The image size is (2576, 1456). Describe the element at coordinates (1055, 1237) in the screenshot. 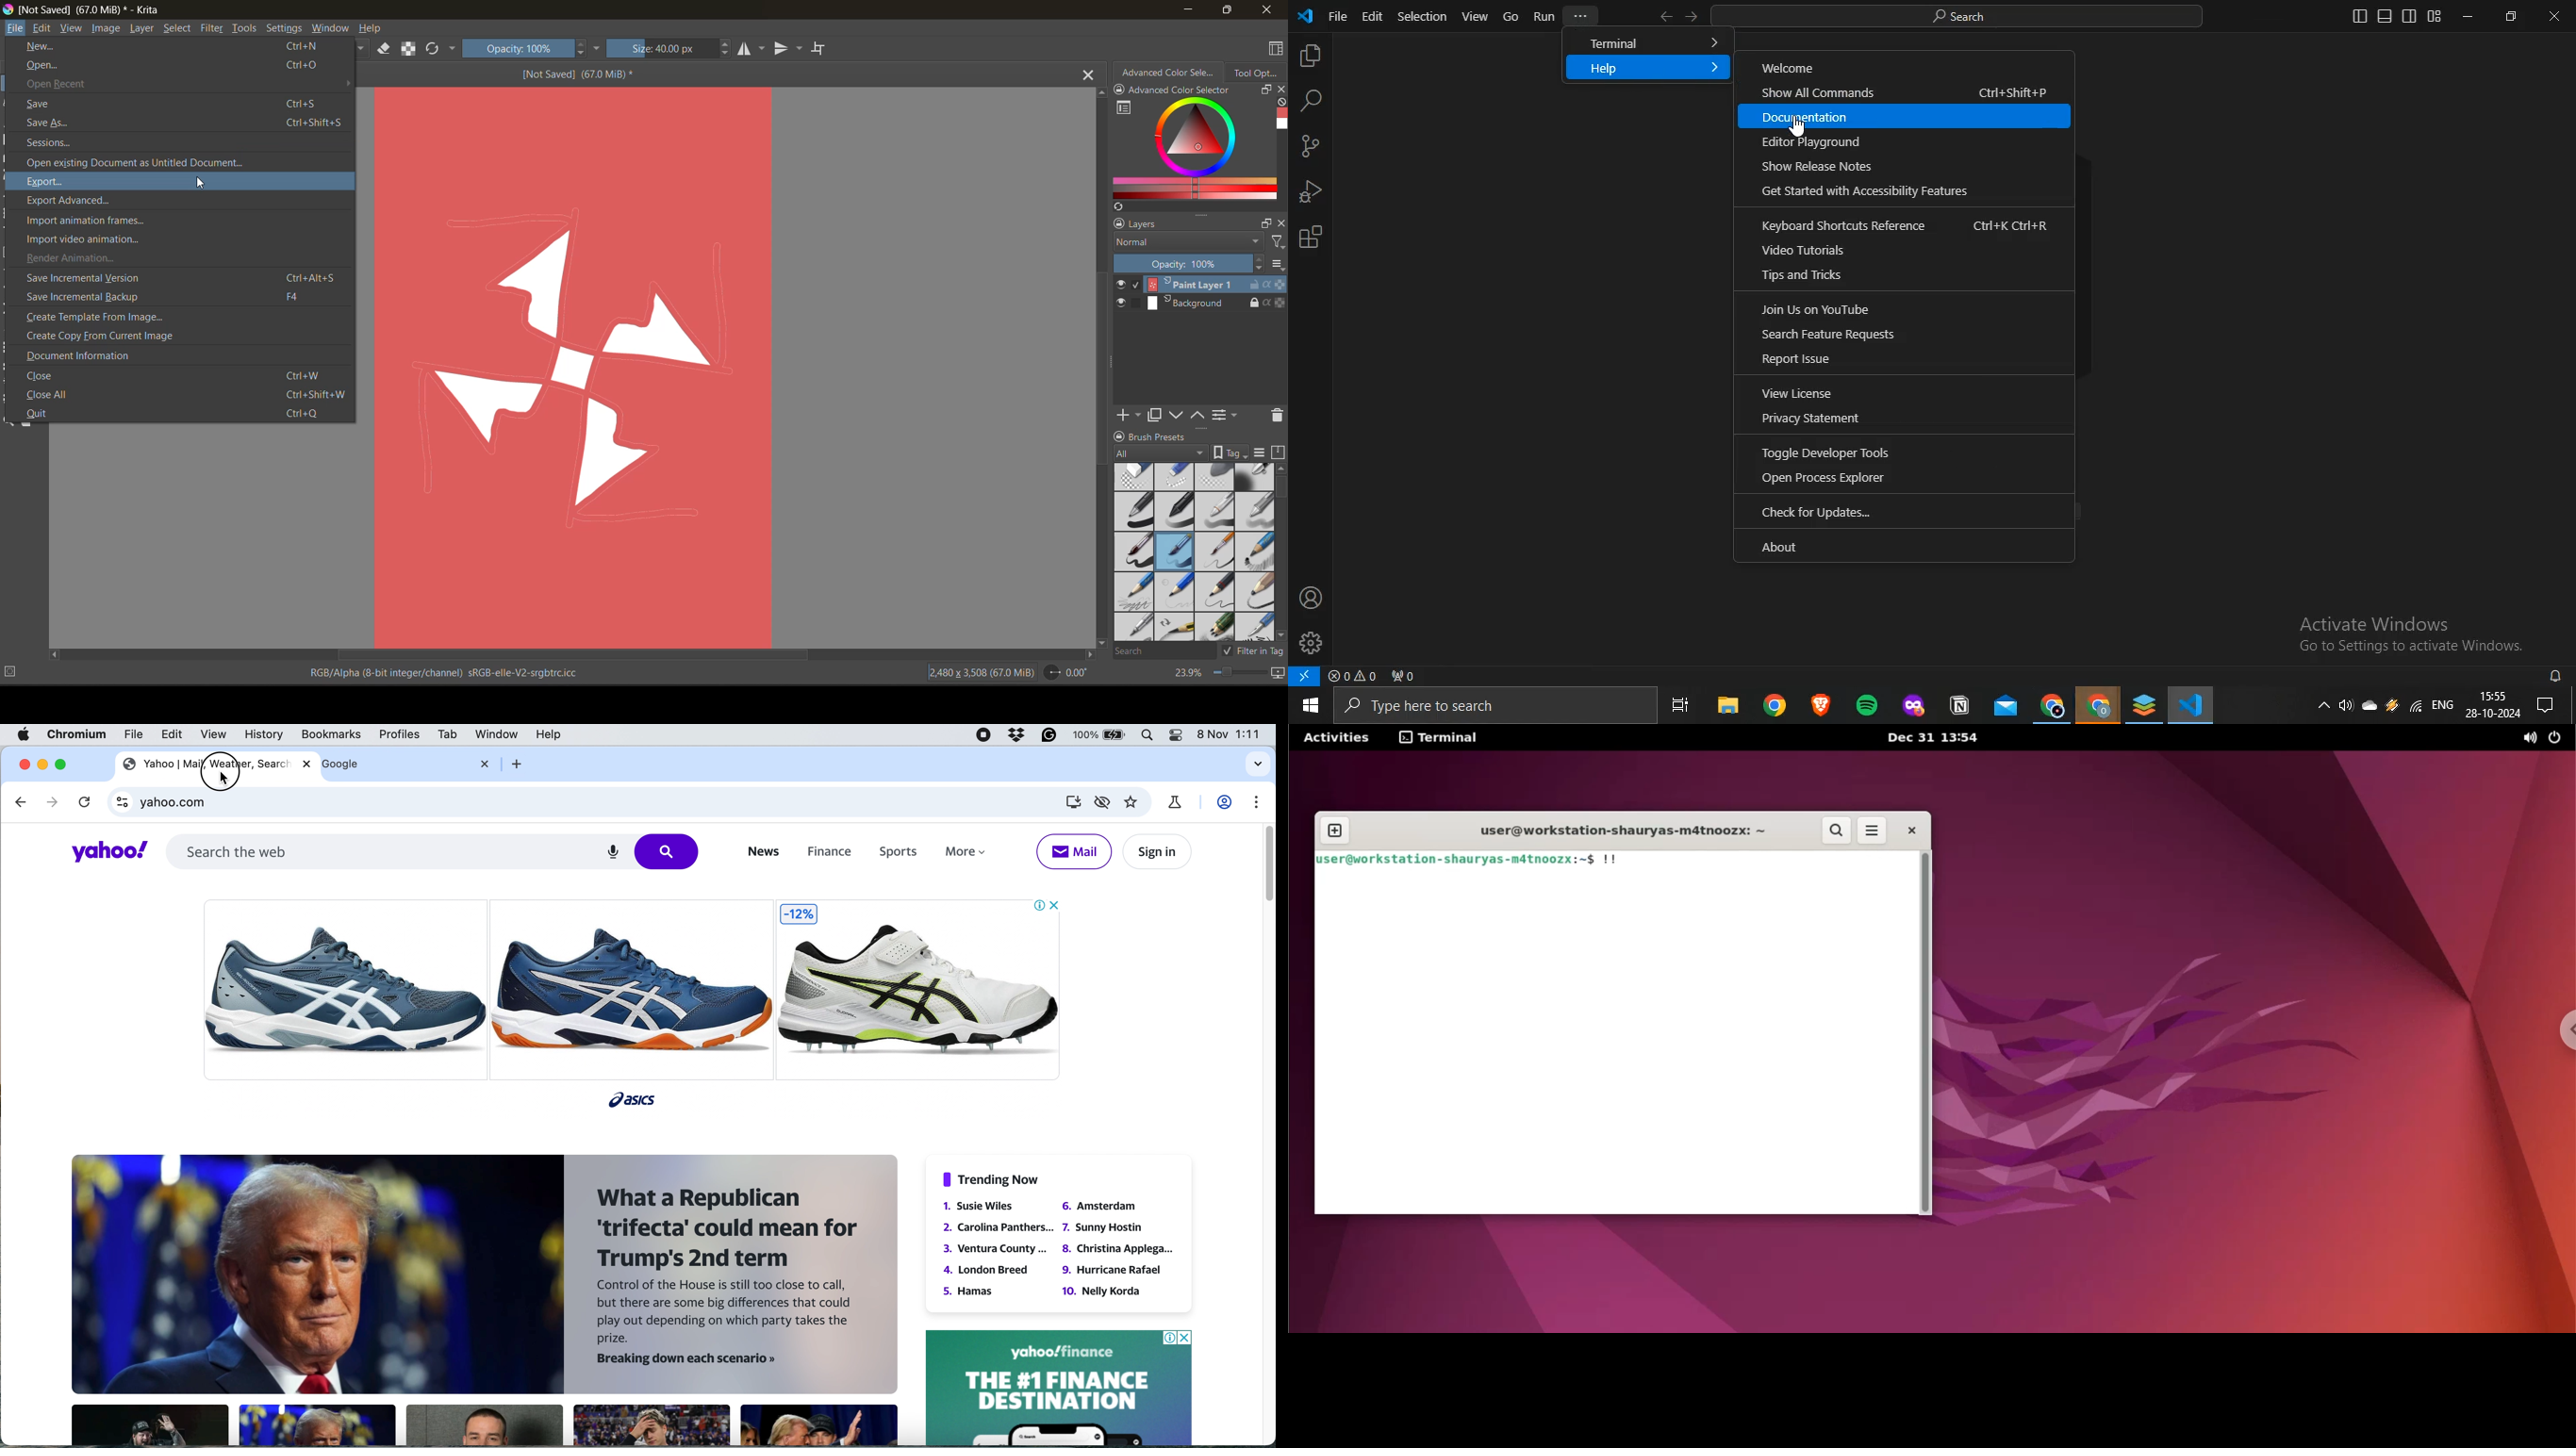

I see `§§ Trending Now

1. Susie Wiles 6. Amsterdam

2. Carolina Panthers... 7. Sunny Hostin

3. Ventura County... 8. Christina Applega...
4. London Breed 9. Hurricane Rafael
5. Hamas 10. Nelly Korda` at that location.